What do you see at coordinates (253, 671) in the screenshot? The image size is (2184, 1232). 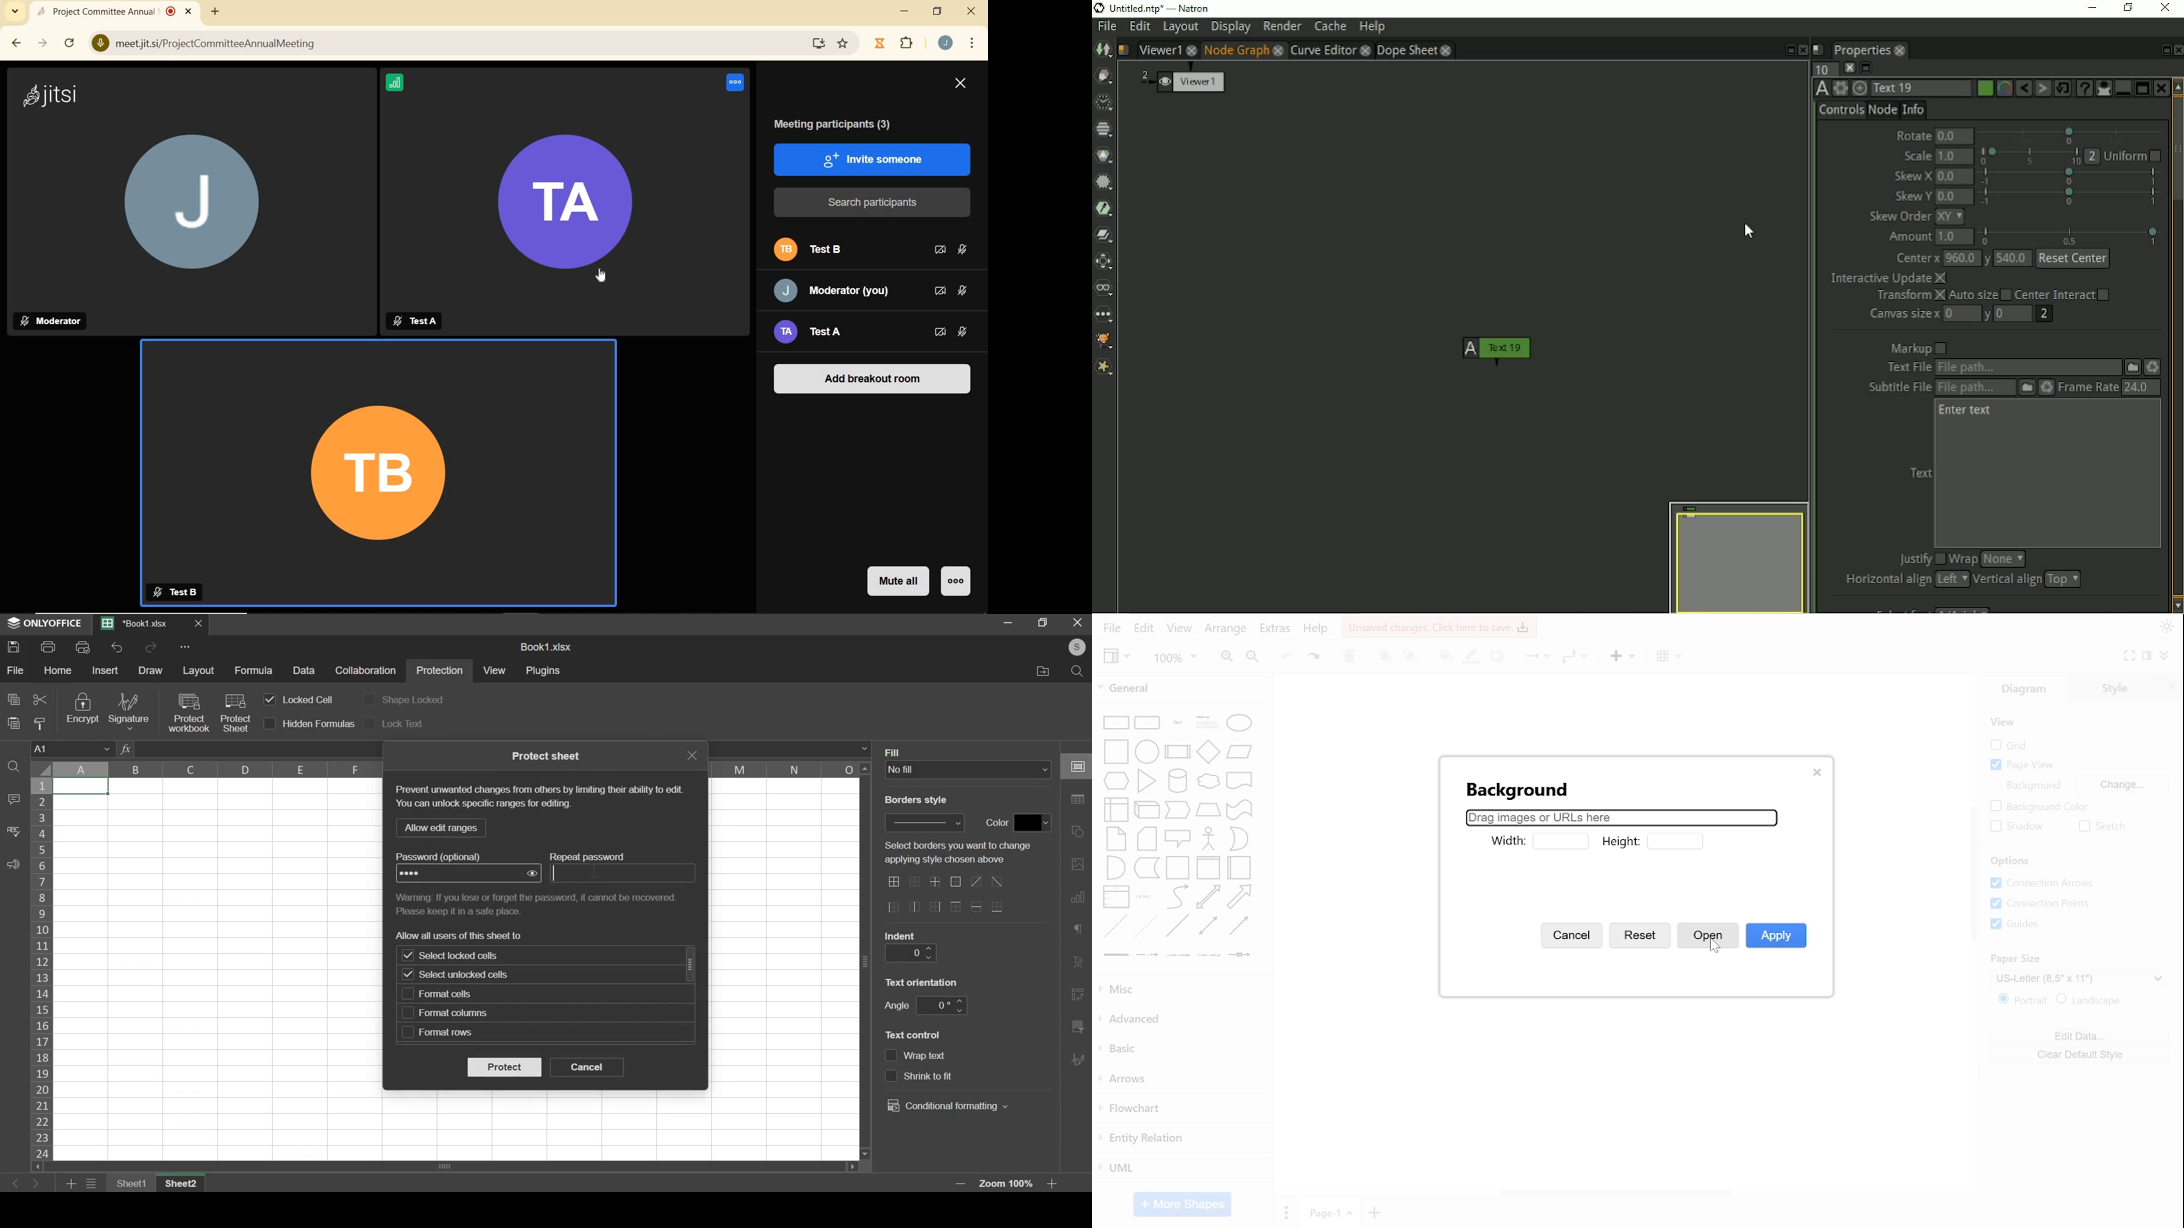 I see `formula` at bounding box center [253, 671].